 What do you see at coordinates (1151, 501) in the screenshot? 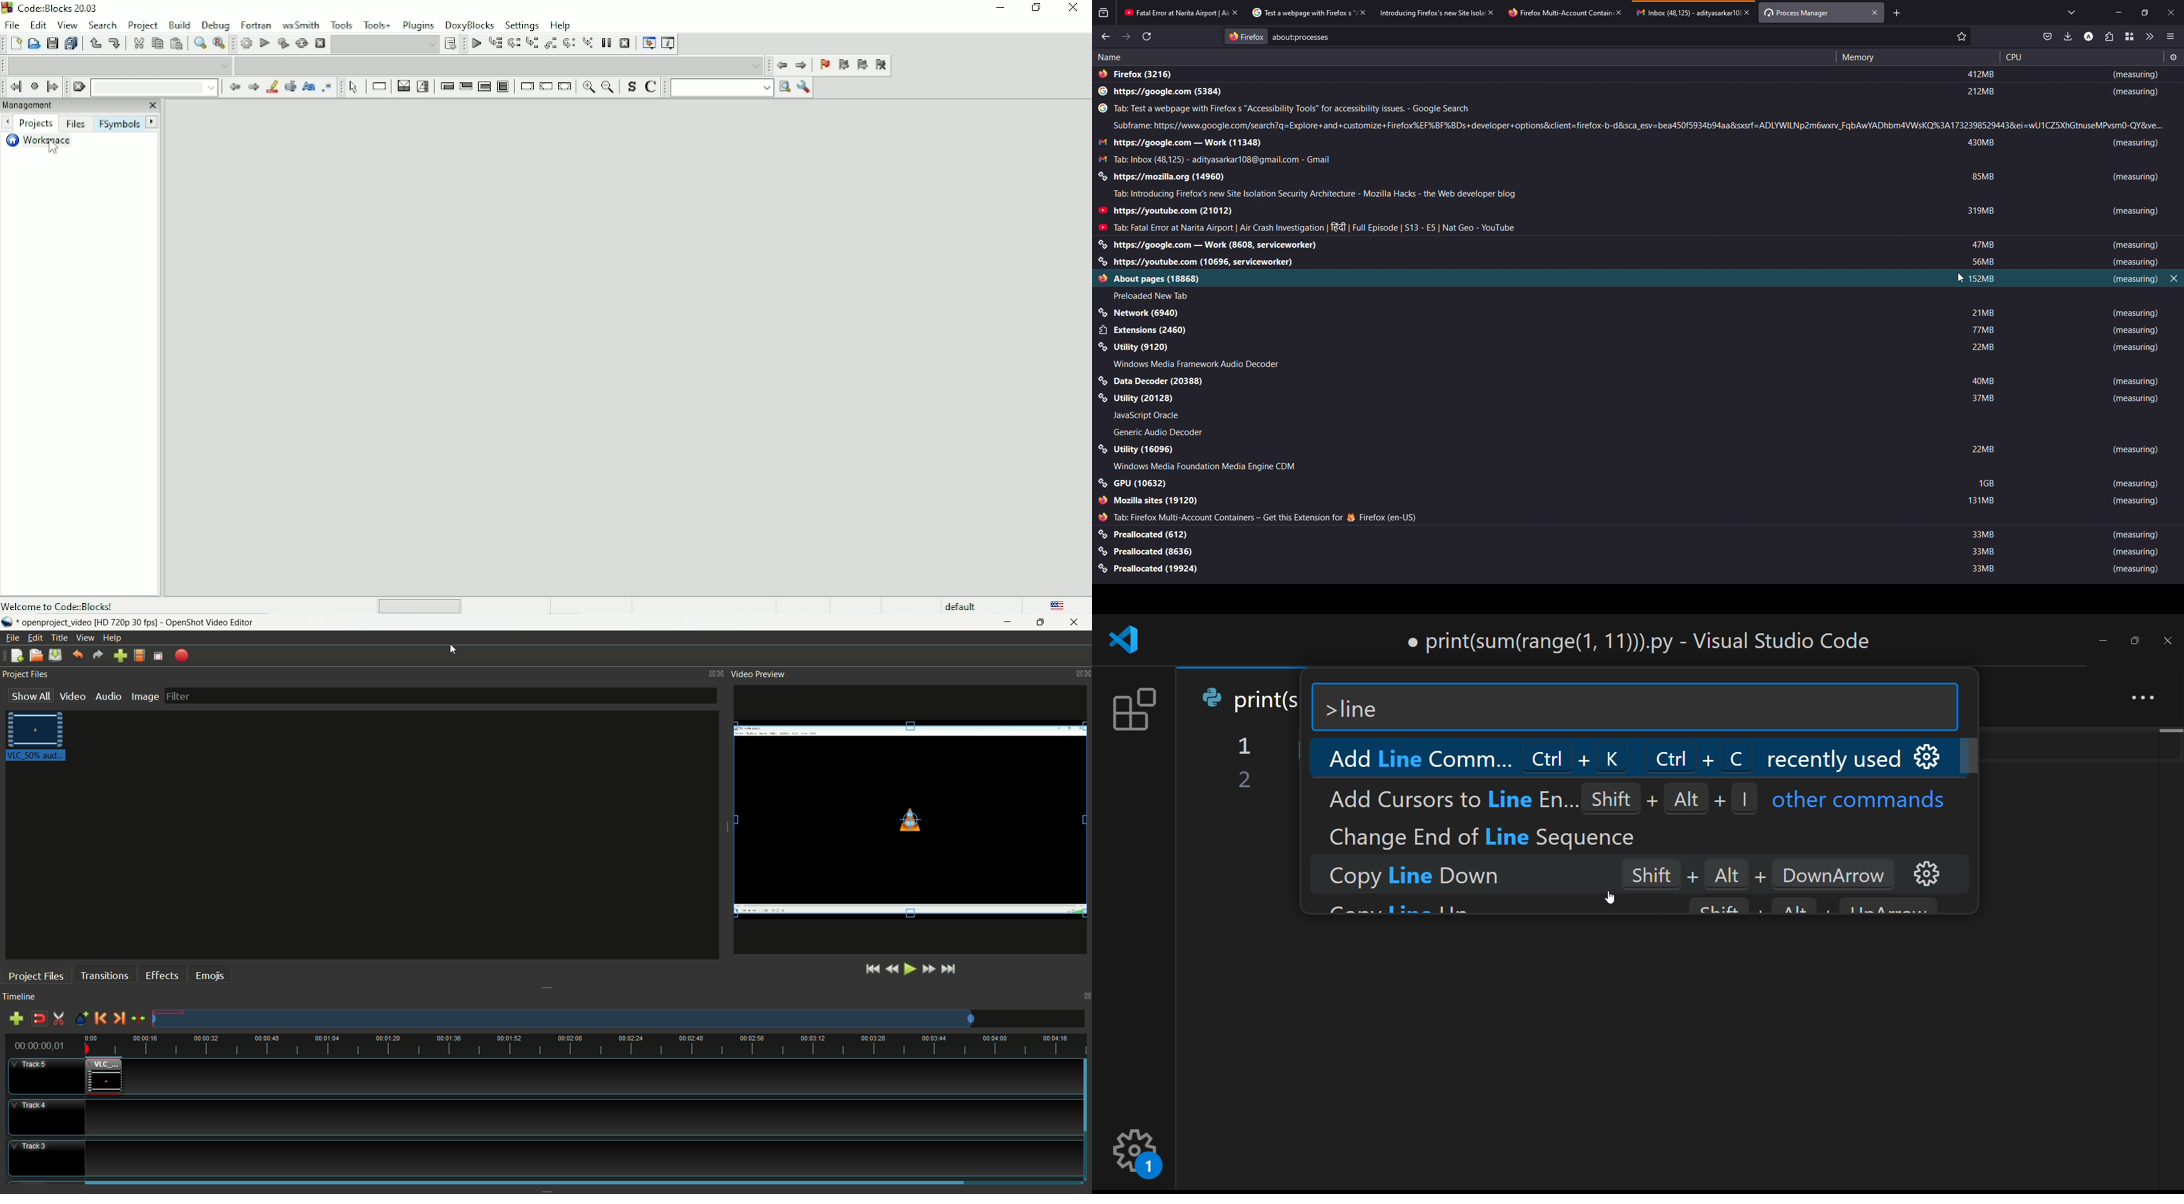
I see `mozilla sites (19120)` at bounding box center [1151, 501].